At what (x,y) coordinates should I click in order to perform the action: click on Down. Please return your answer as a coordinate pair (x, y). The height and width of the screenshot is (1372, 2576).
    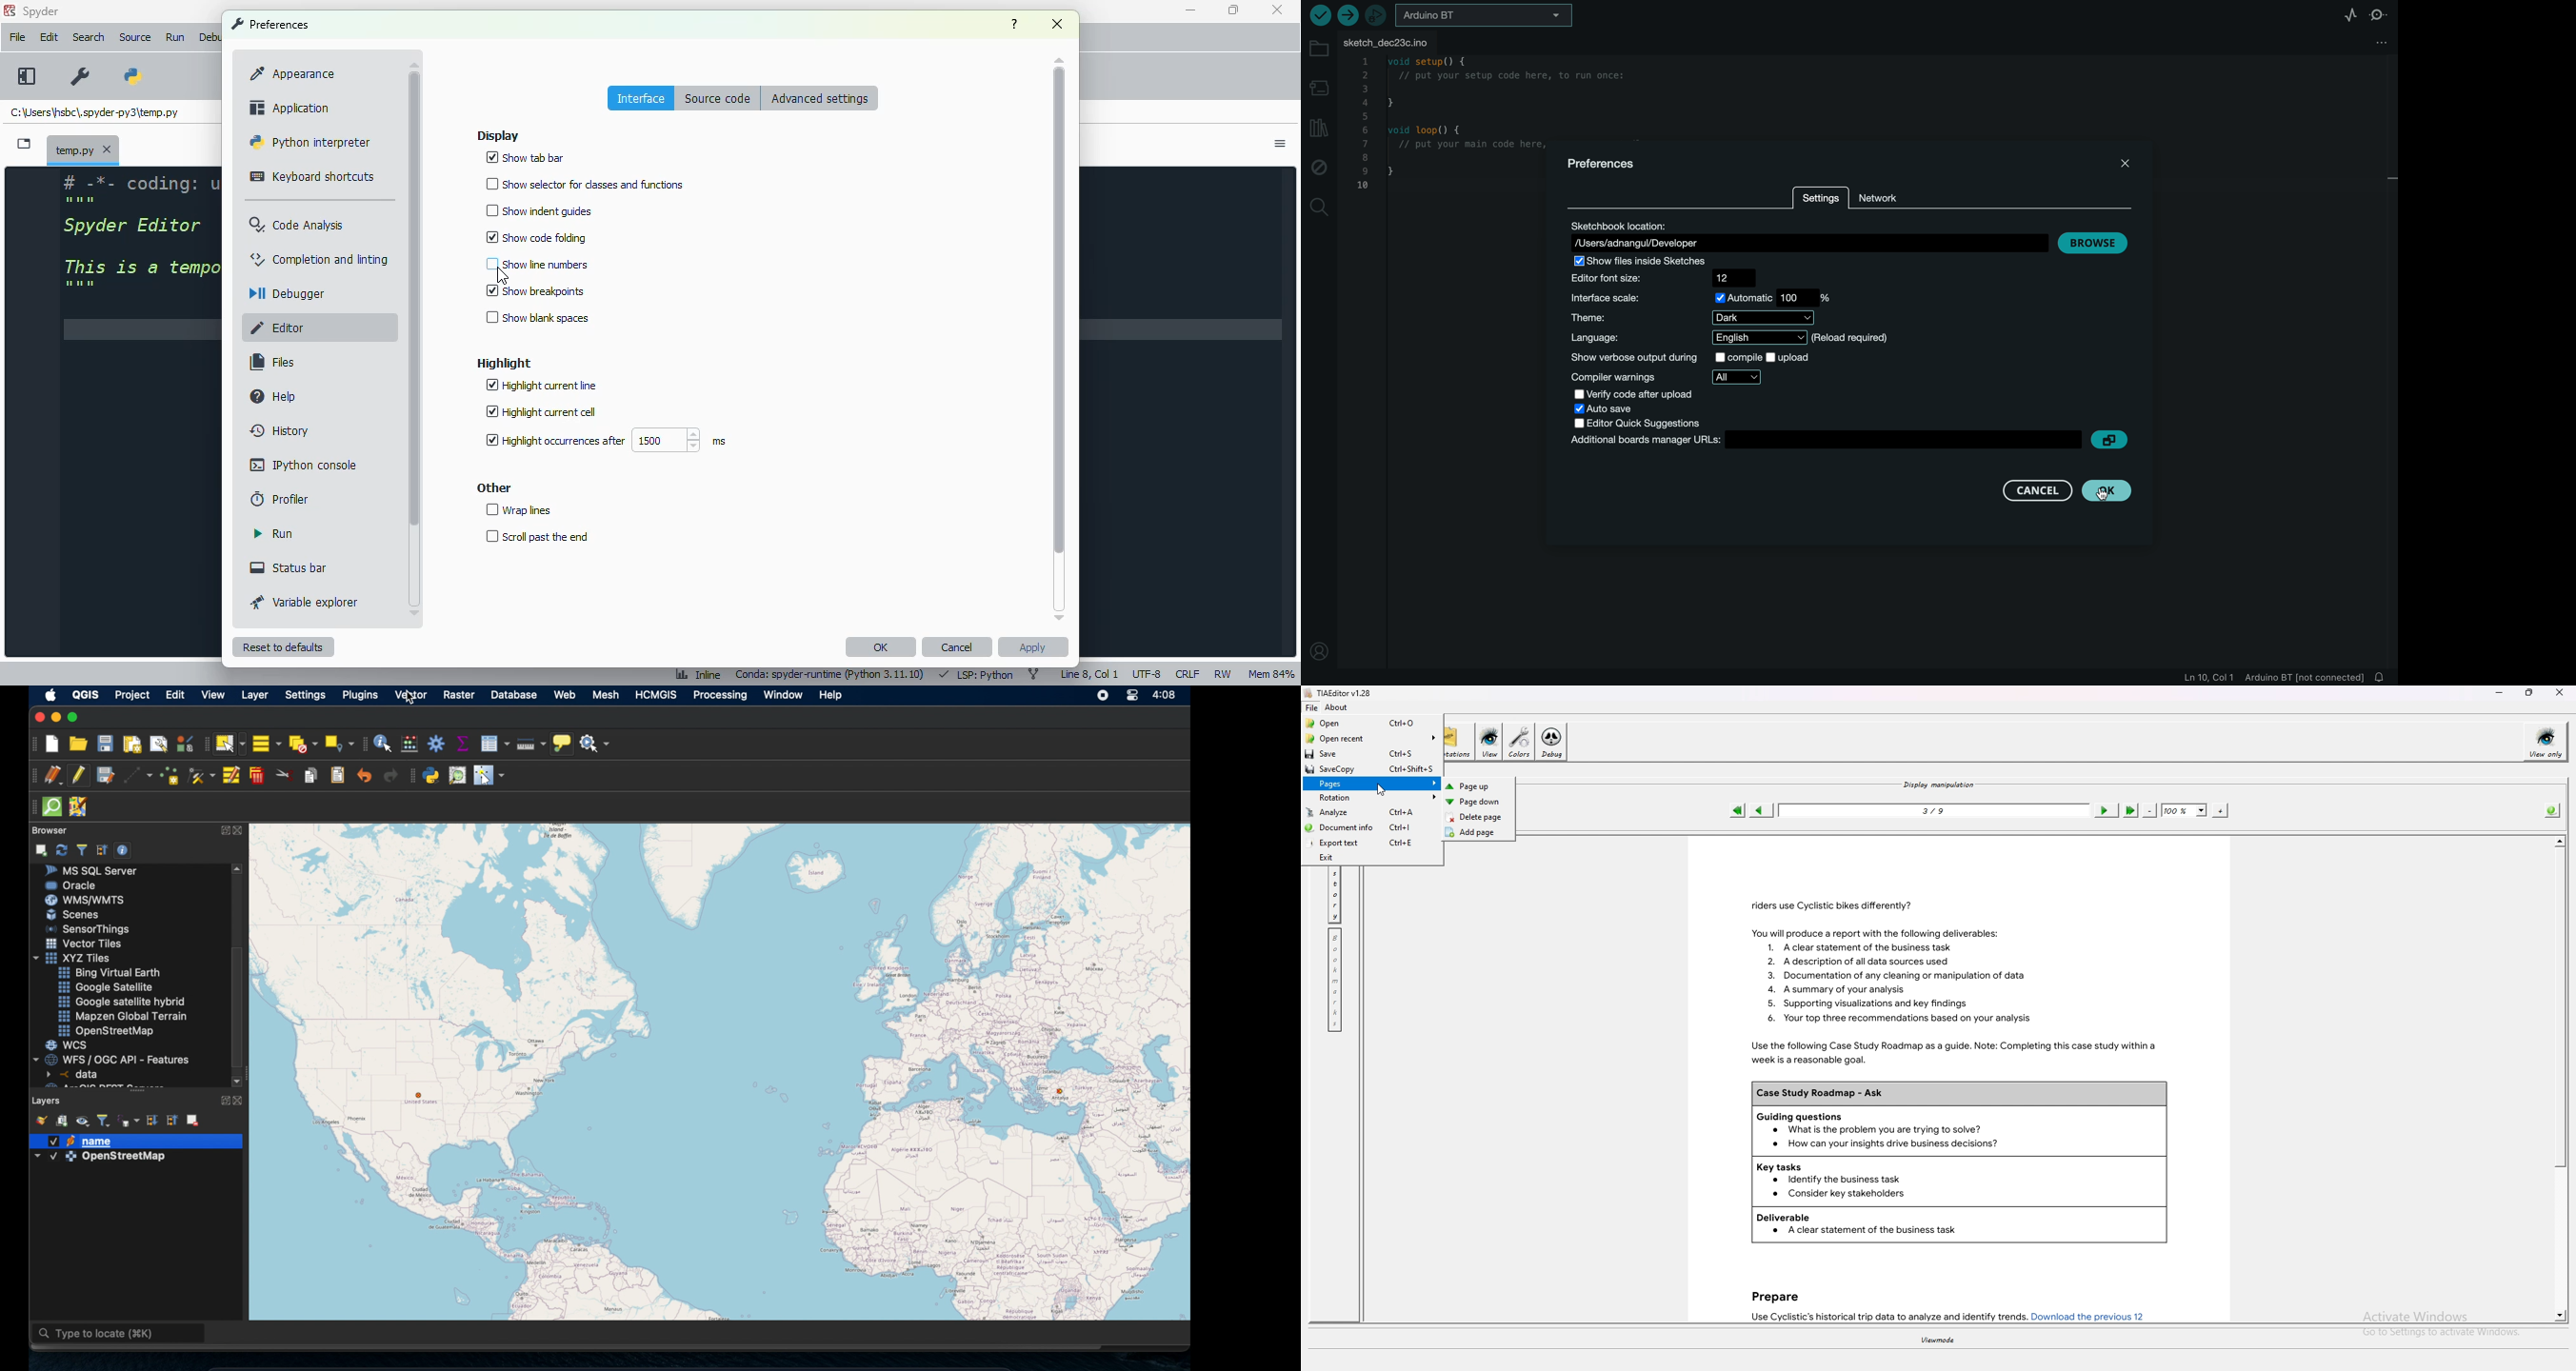
    Looking at the image, I should click on (420, 609).